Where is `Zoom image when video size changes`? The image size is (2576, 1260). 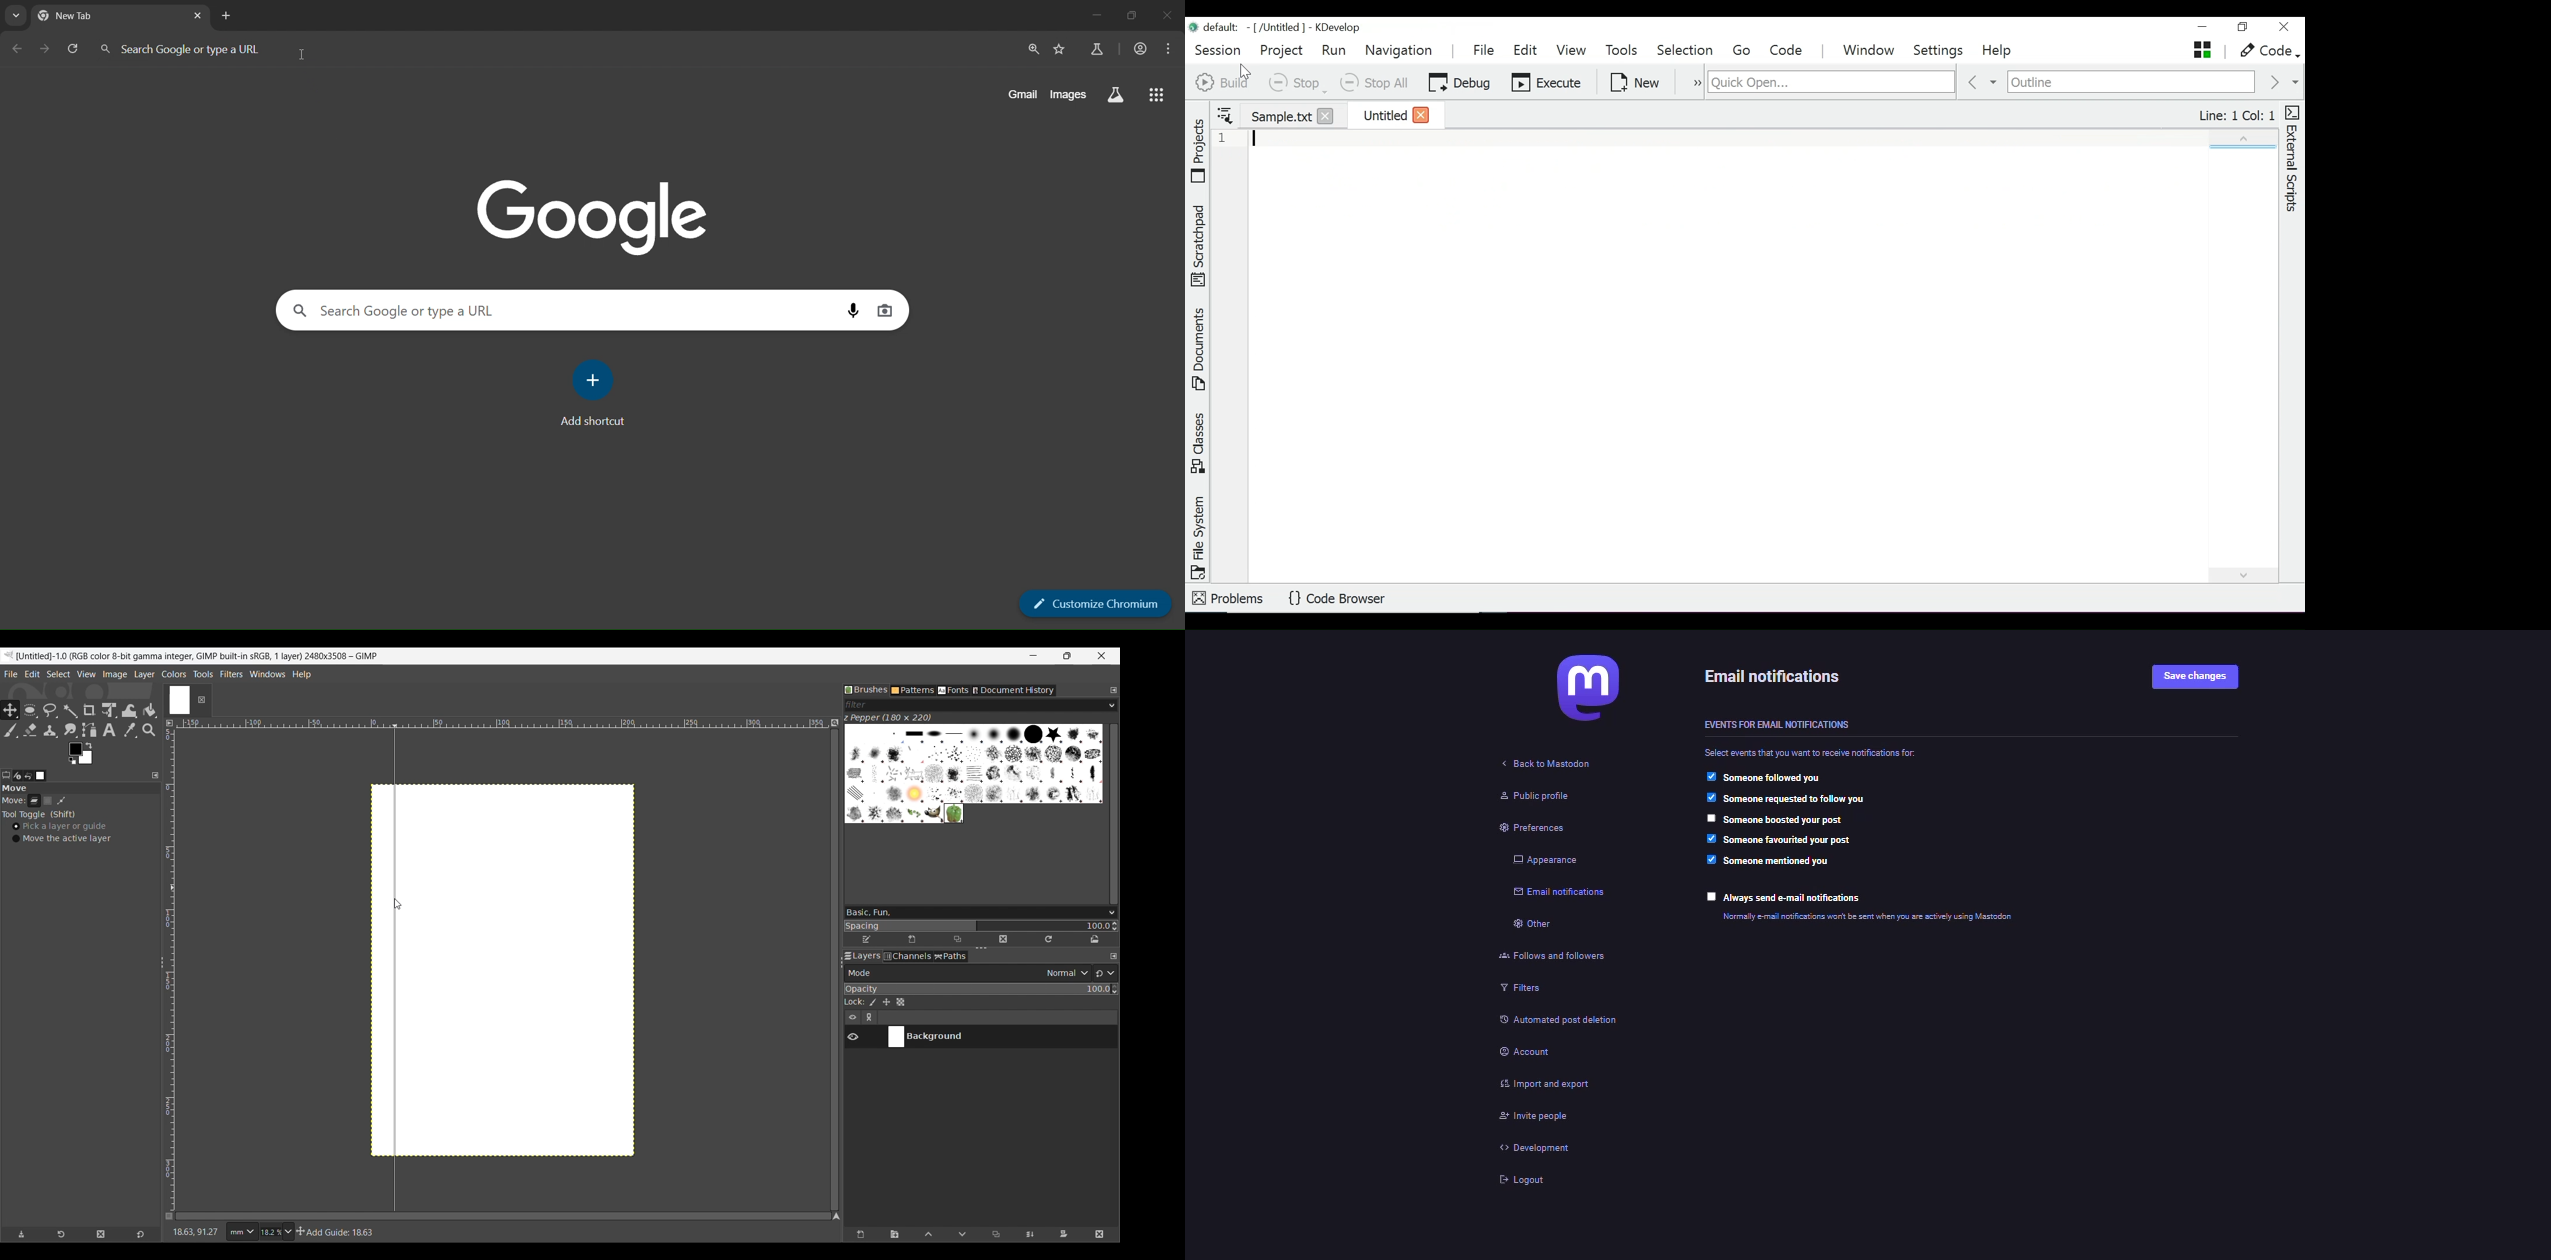 Zoom image when video size changes is located at coordinates (834, 723).